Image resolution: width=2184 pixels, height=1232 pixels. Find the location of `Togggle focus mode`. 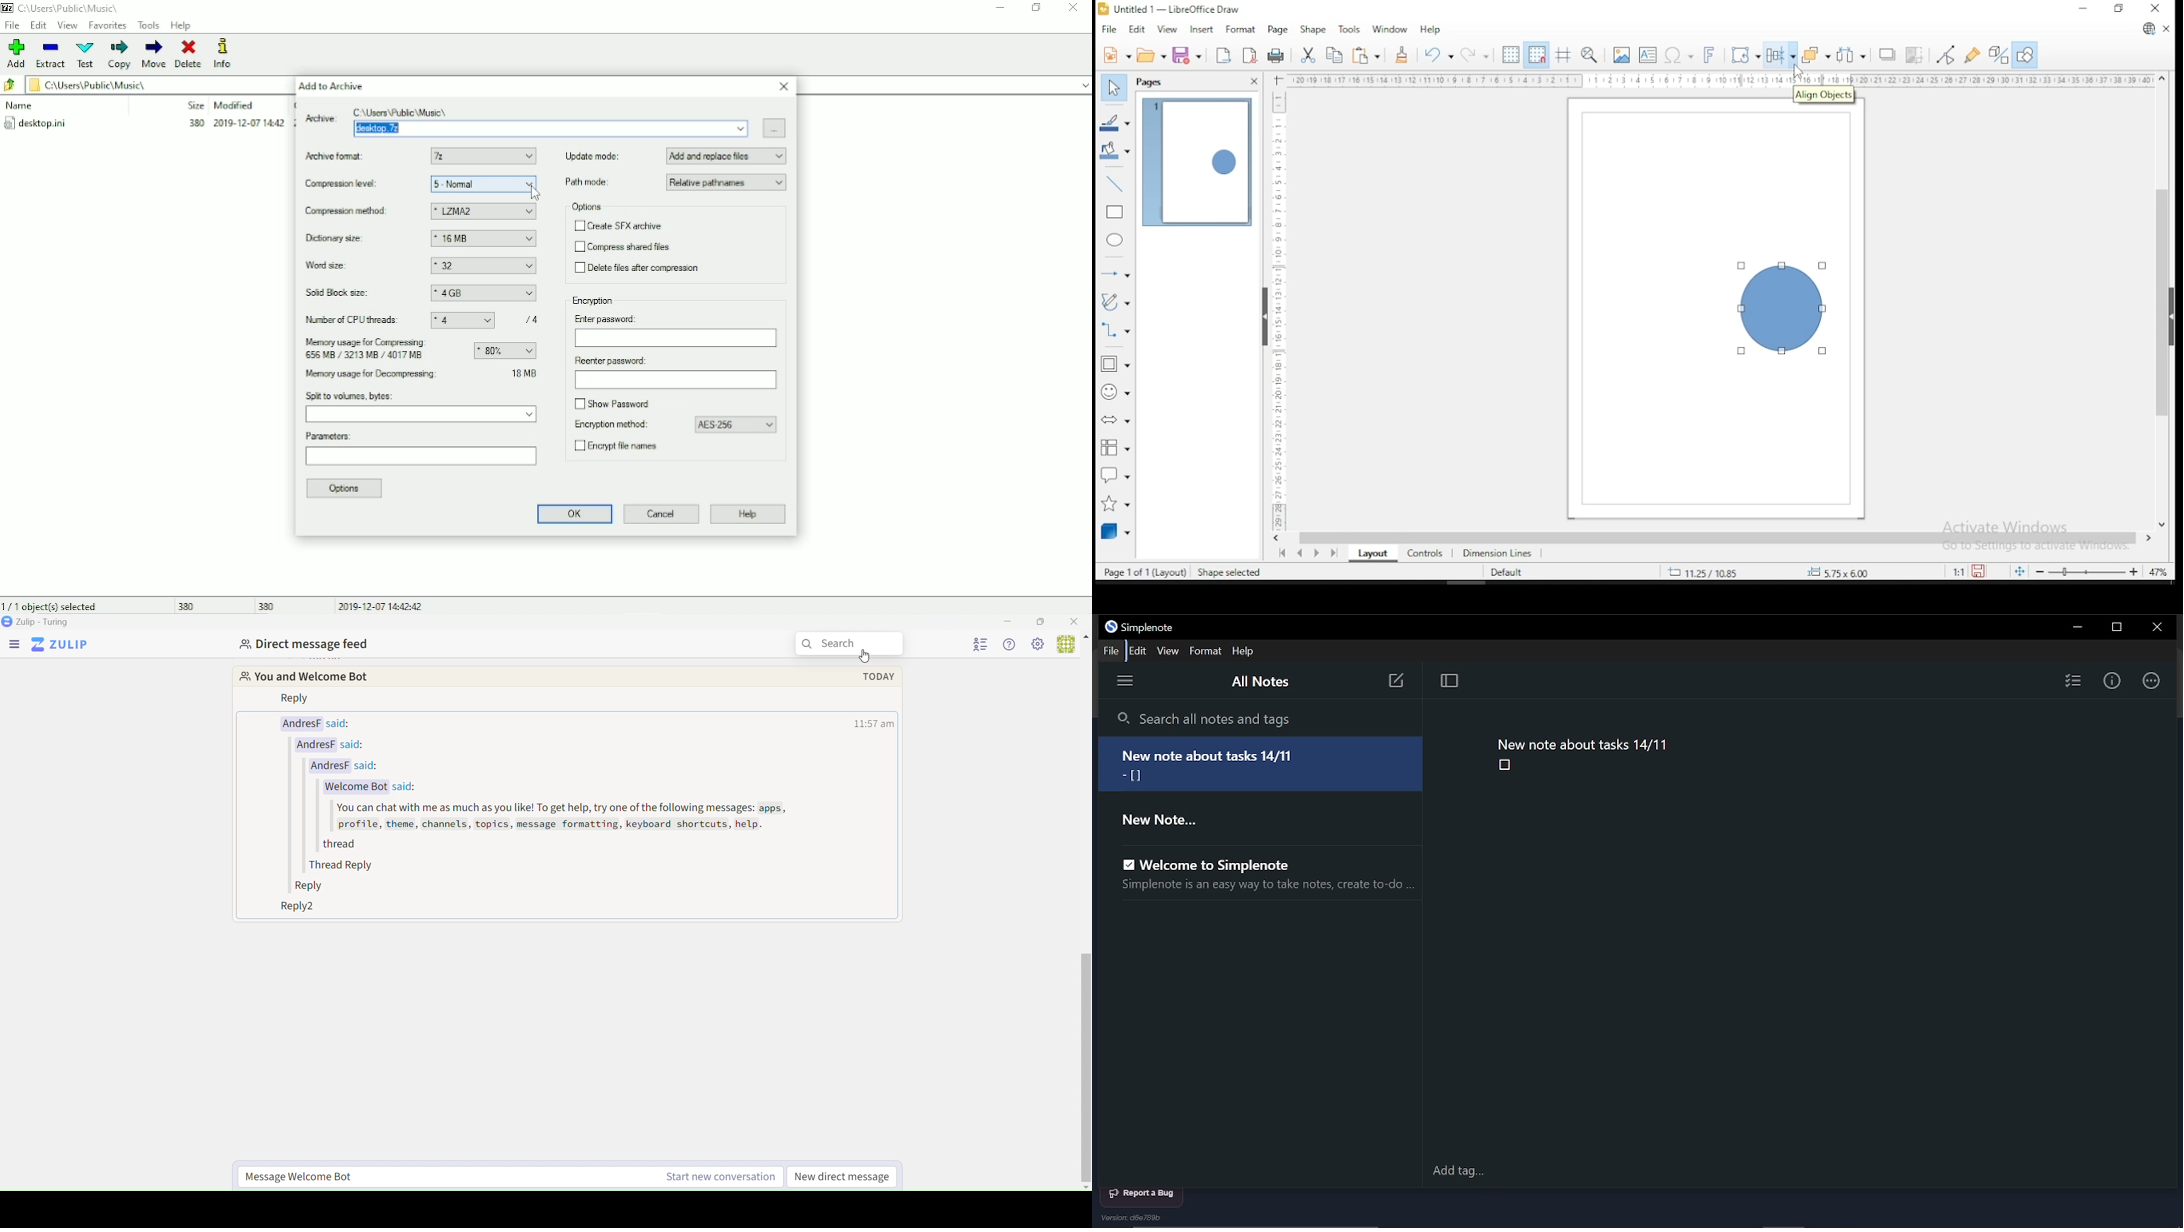

Togggle focus mode is located at coordinates (1451, 681).